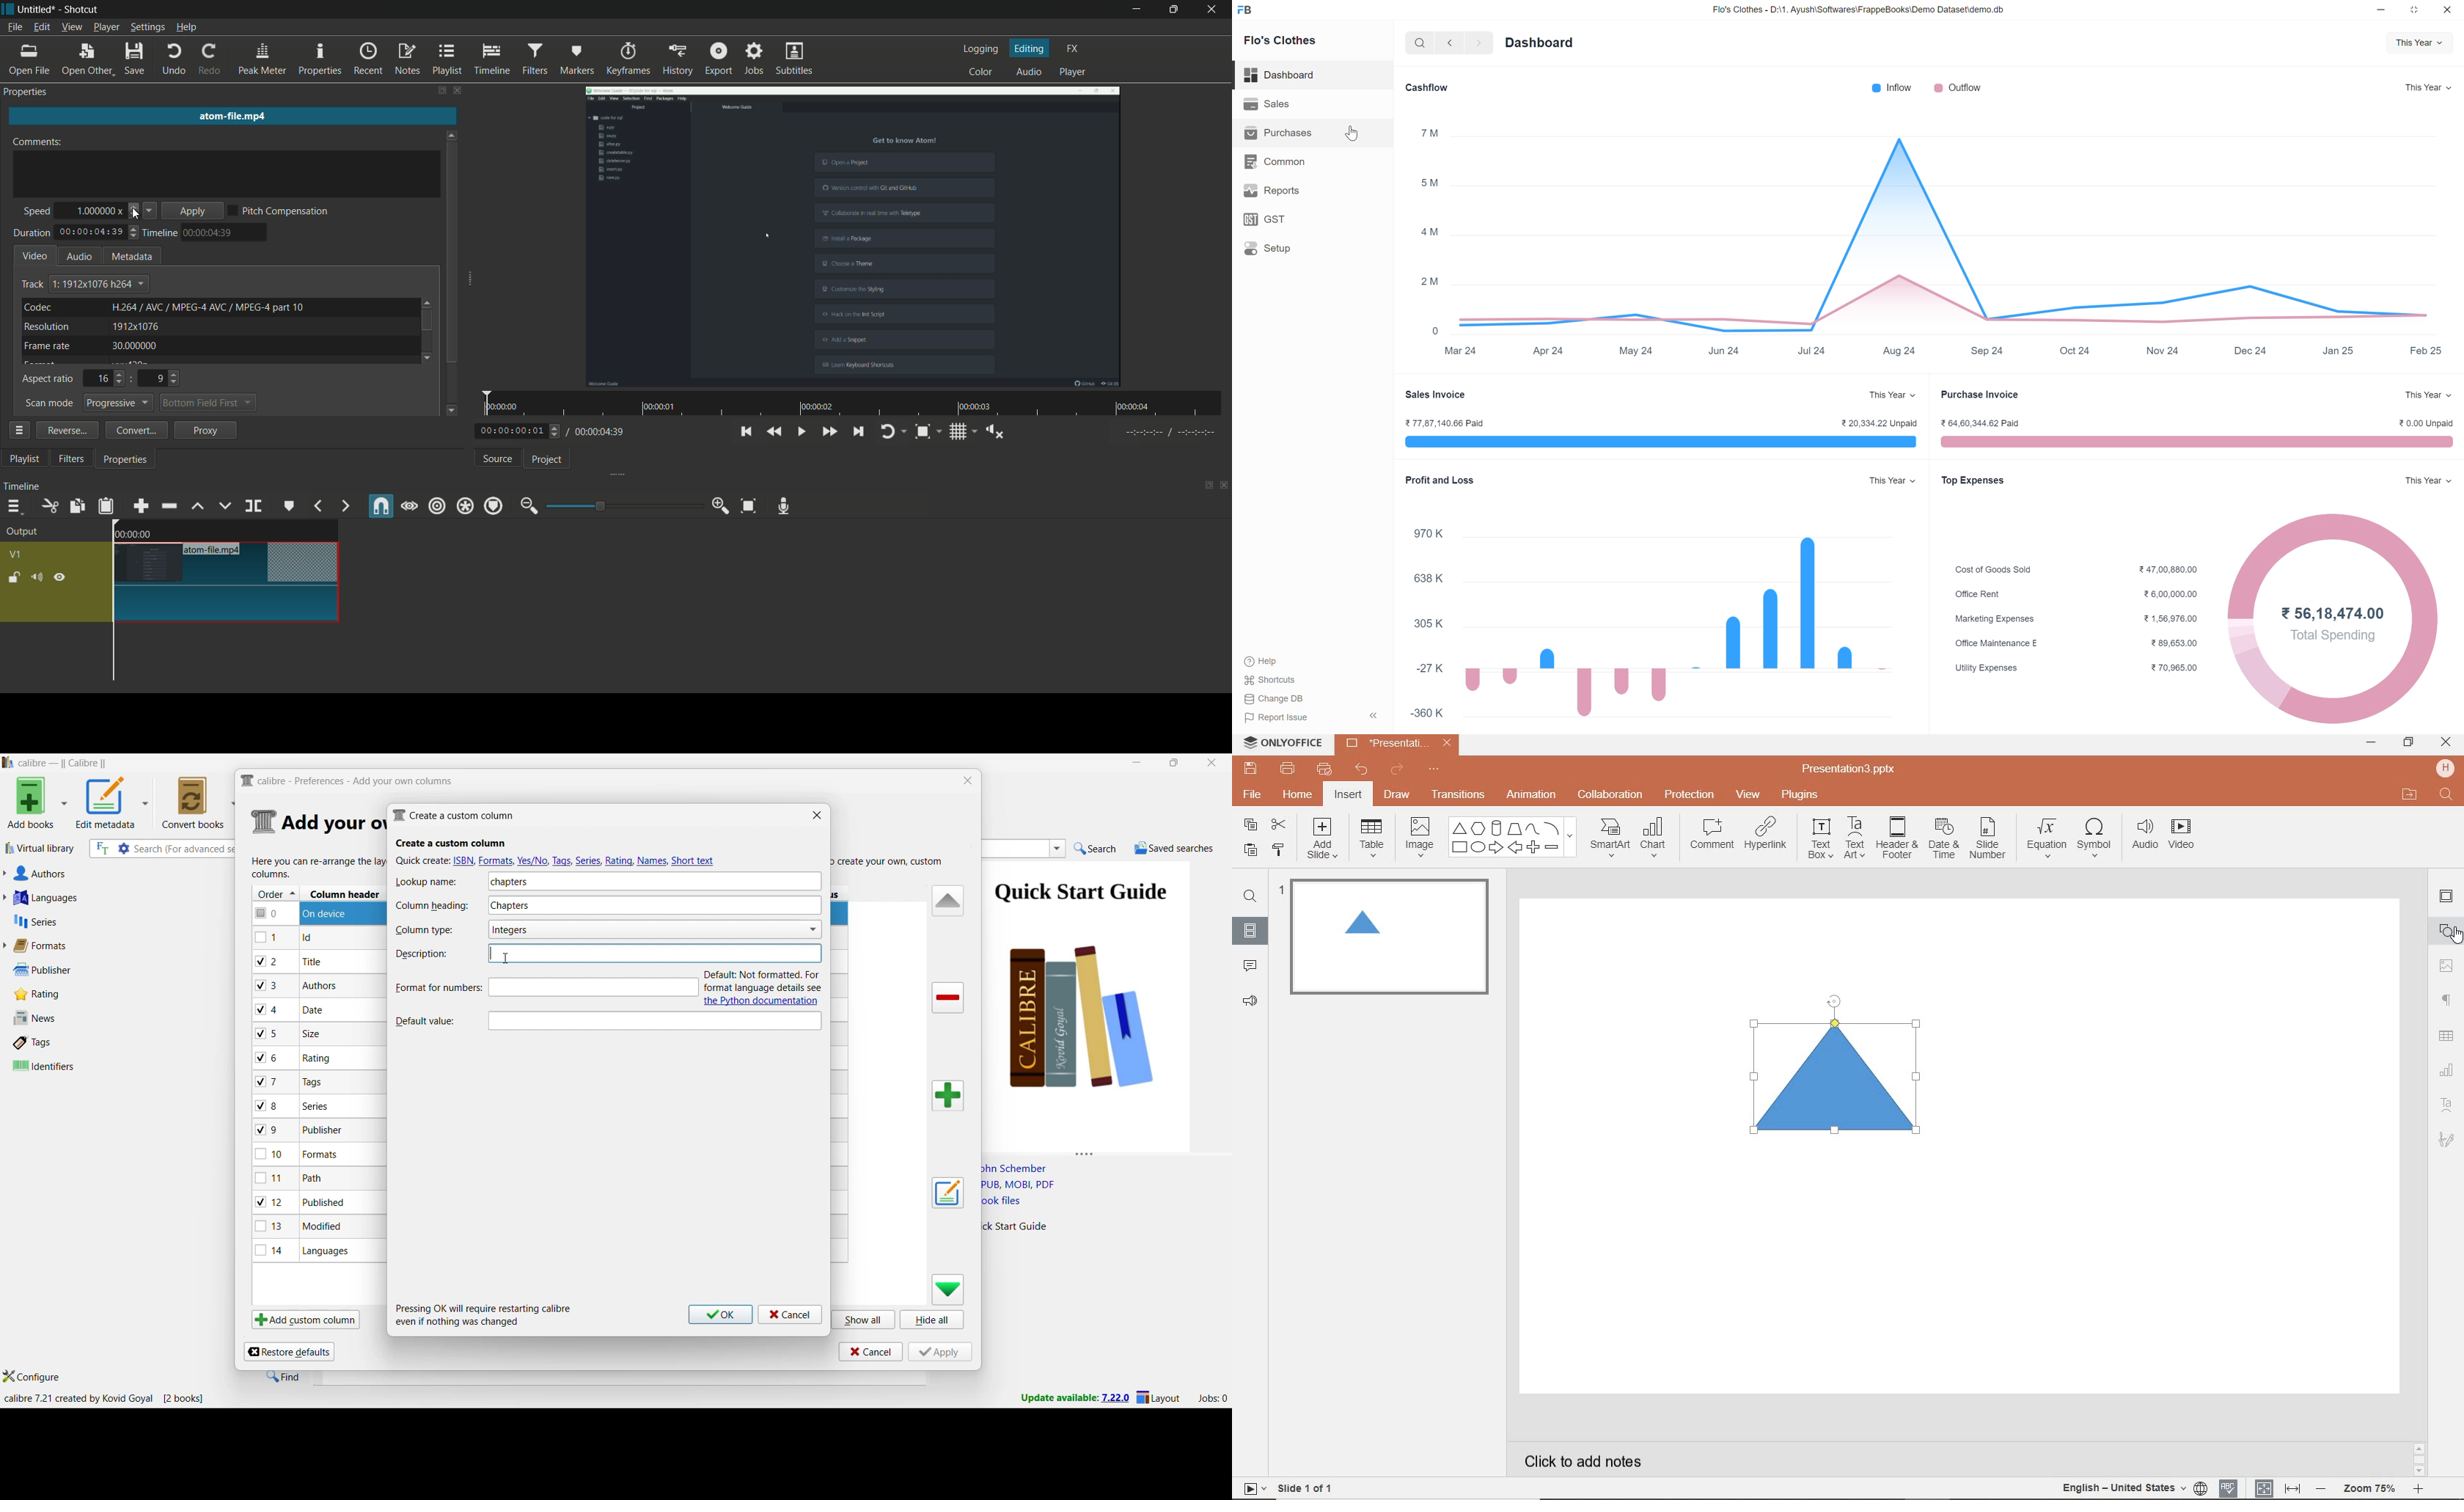 Image resolution: width=2464 pixels, height=1512 pixels. I want to click on This Year, so click(2429, 395).